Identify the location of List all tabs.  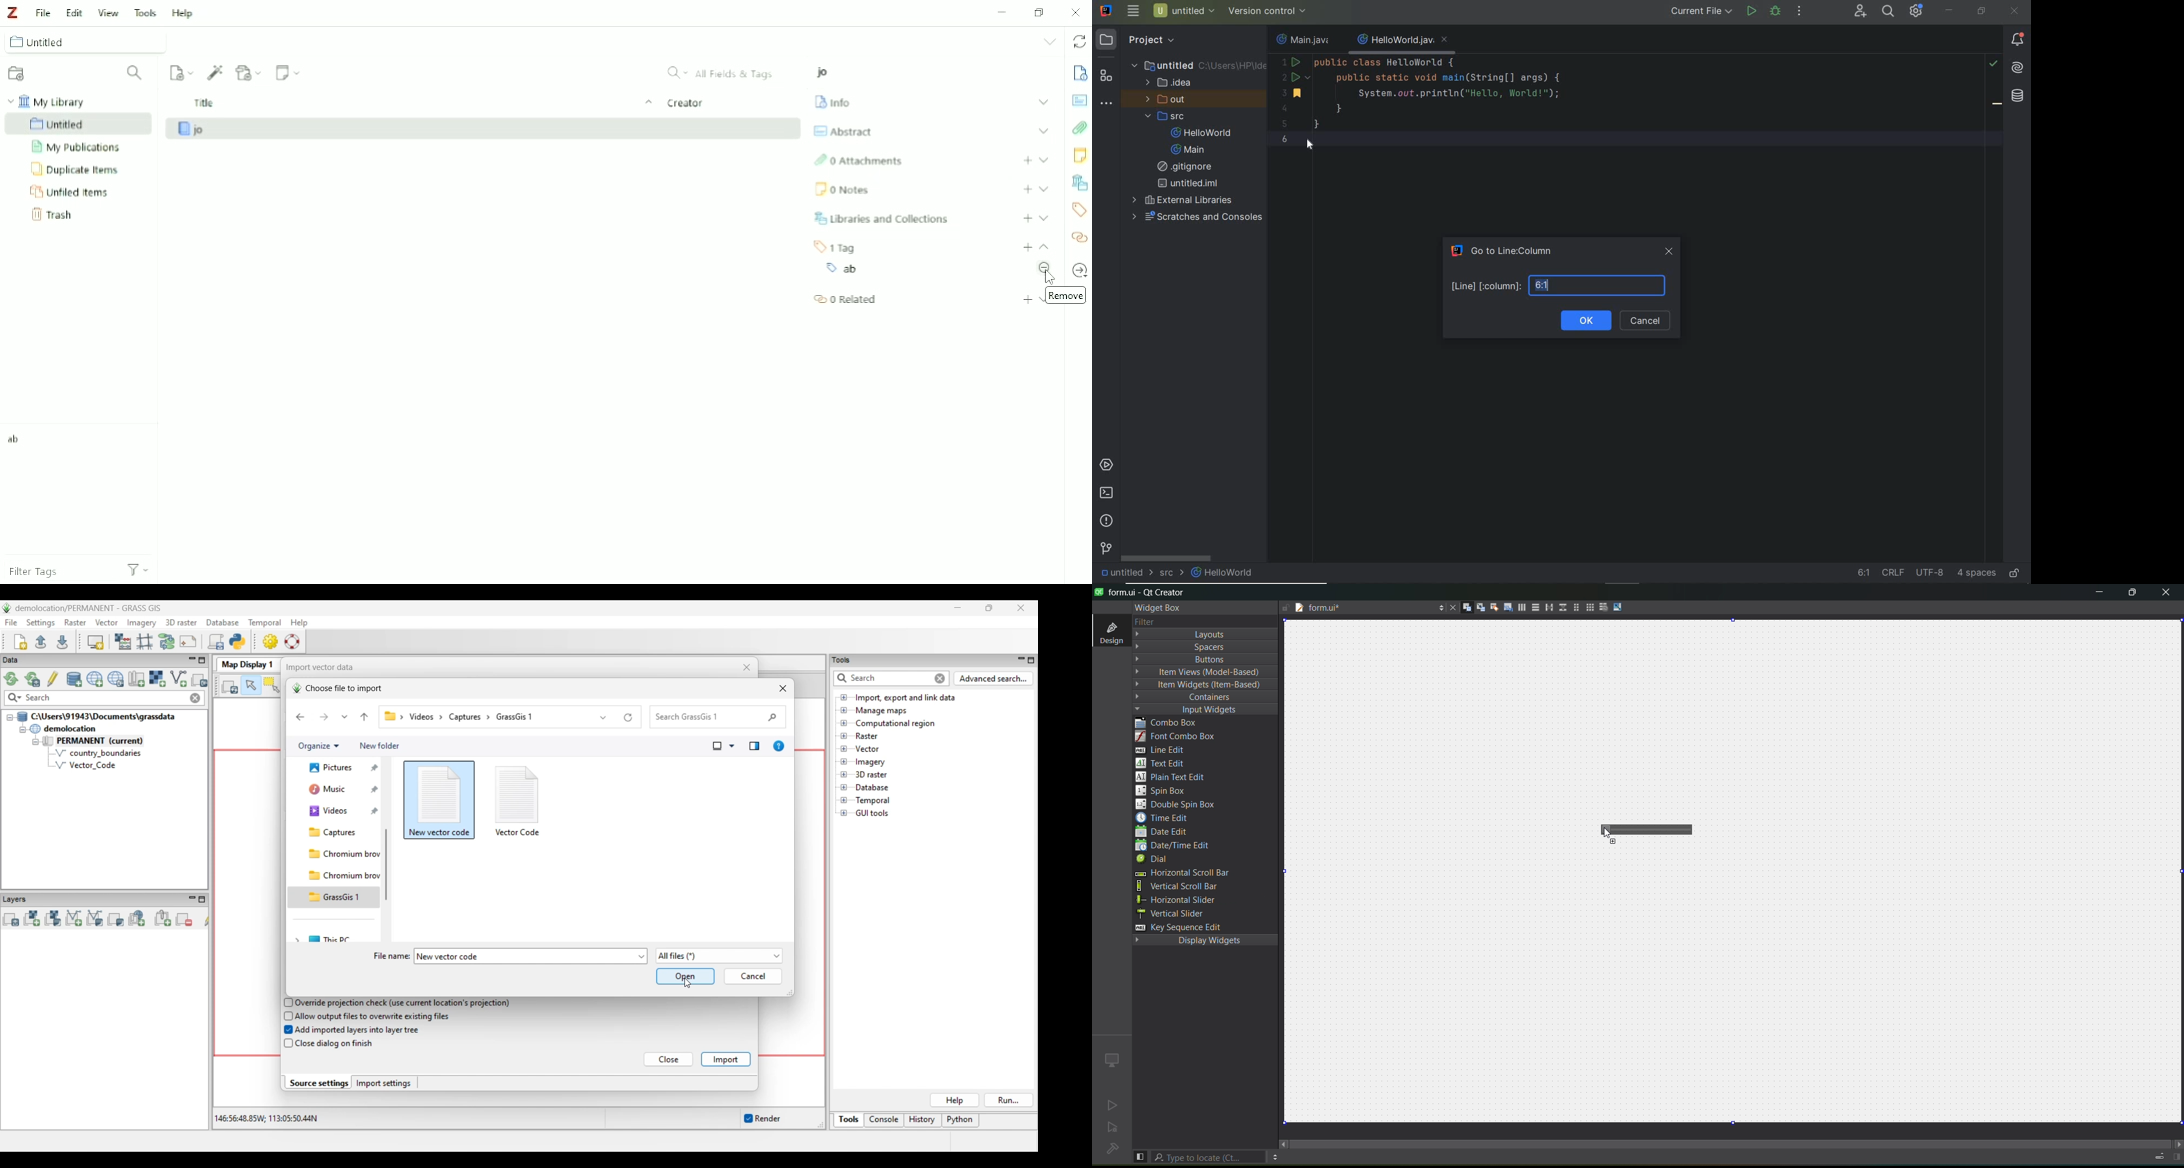
(1048, 42).